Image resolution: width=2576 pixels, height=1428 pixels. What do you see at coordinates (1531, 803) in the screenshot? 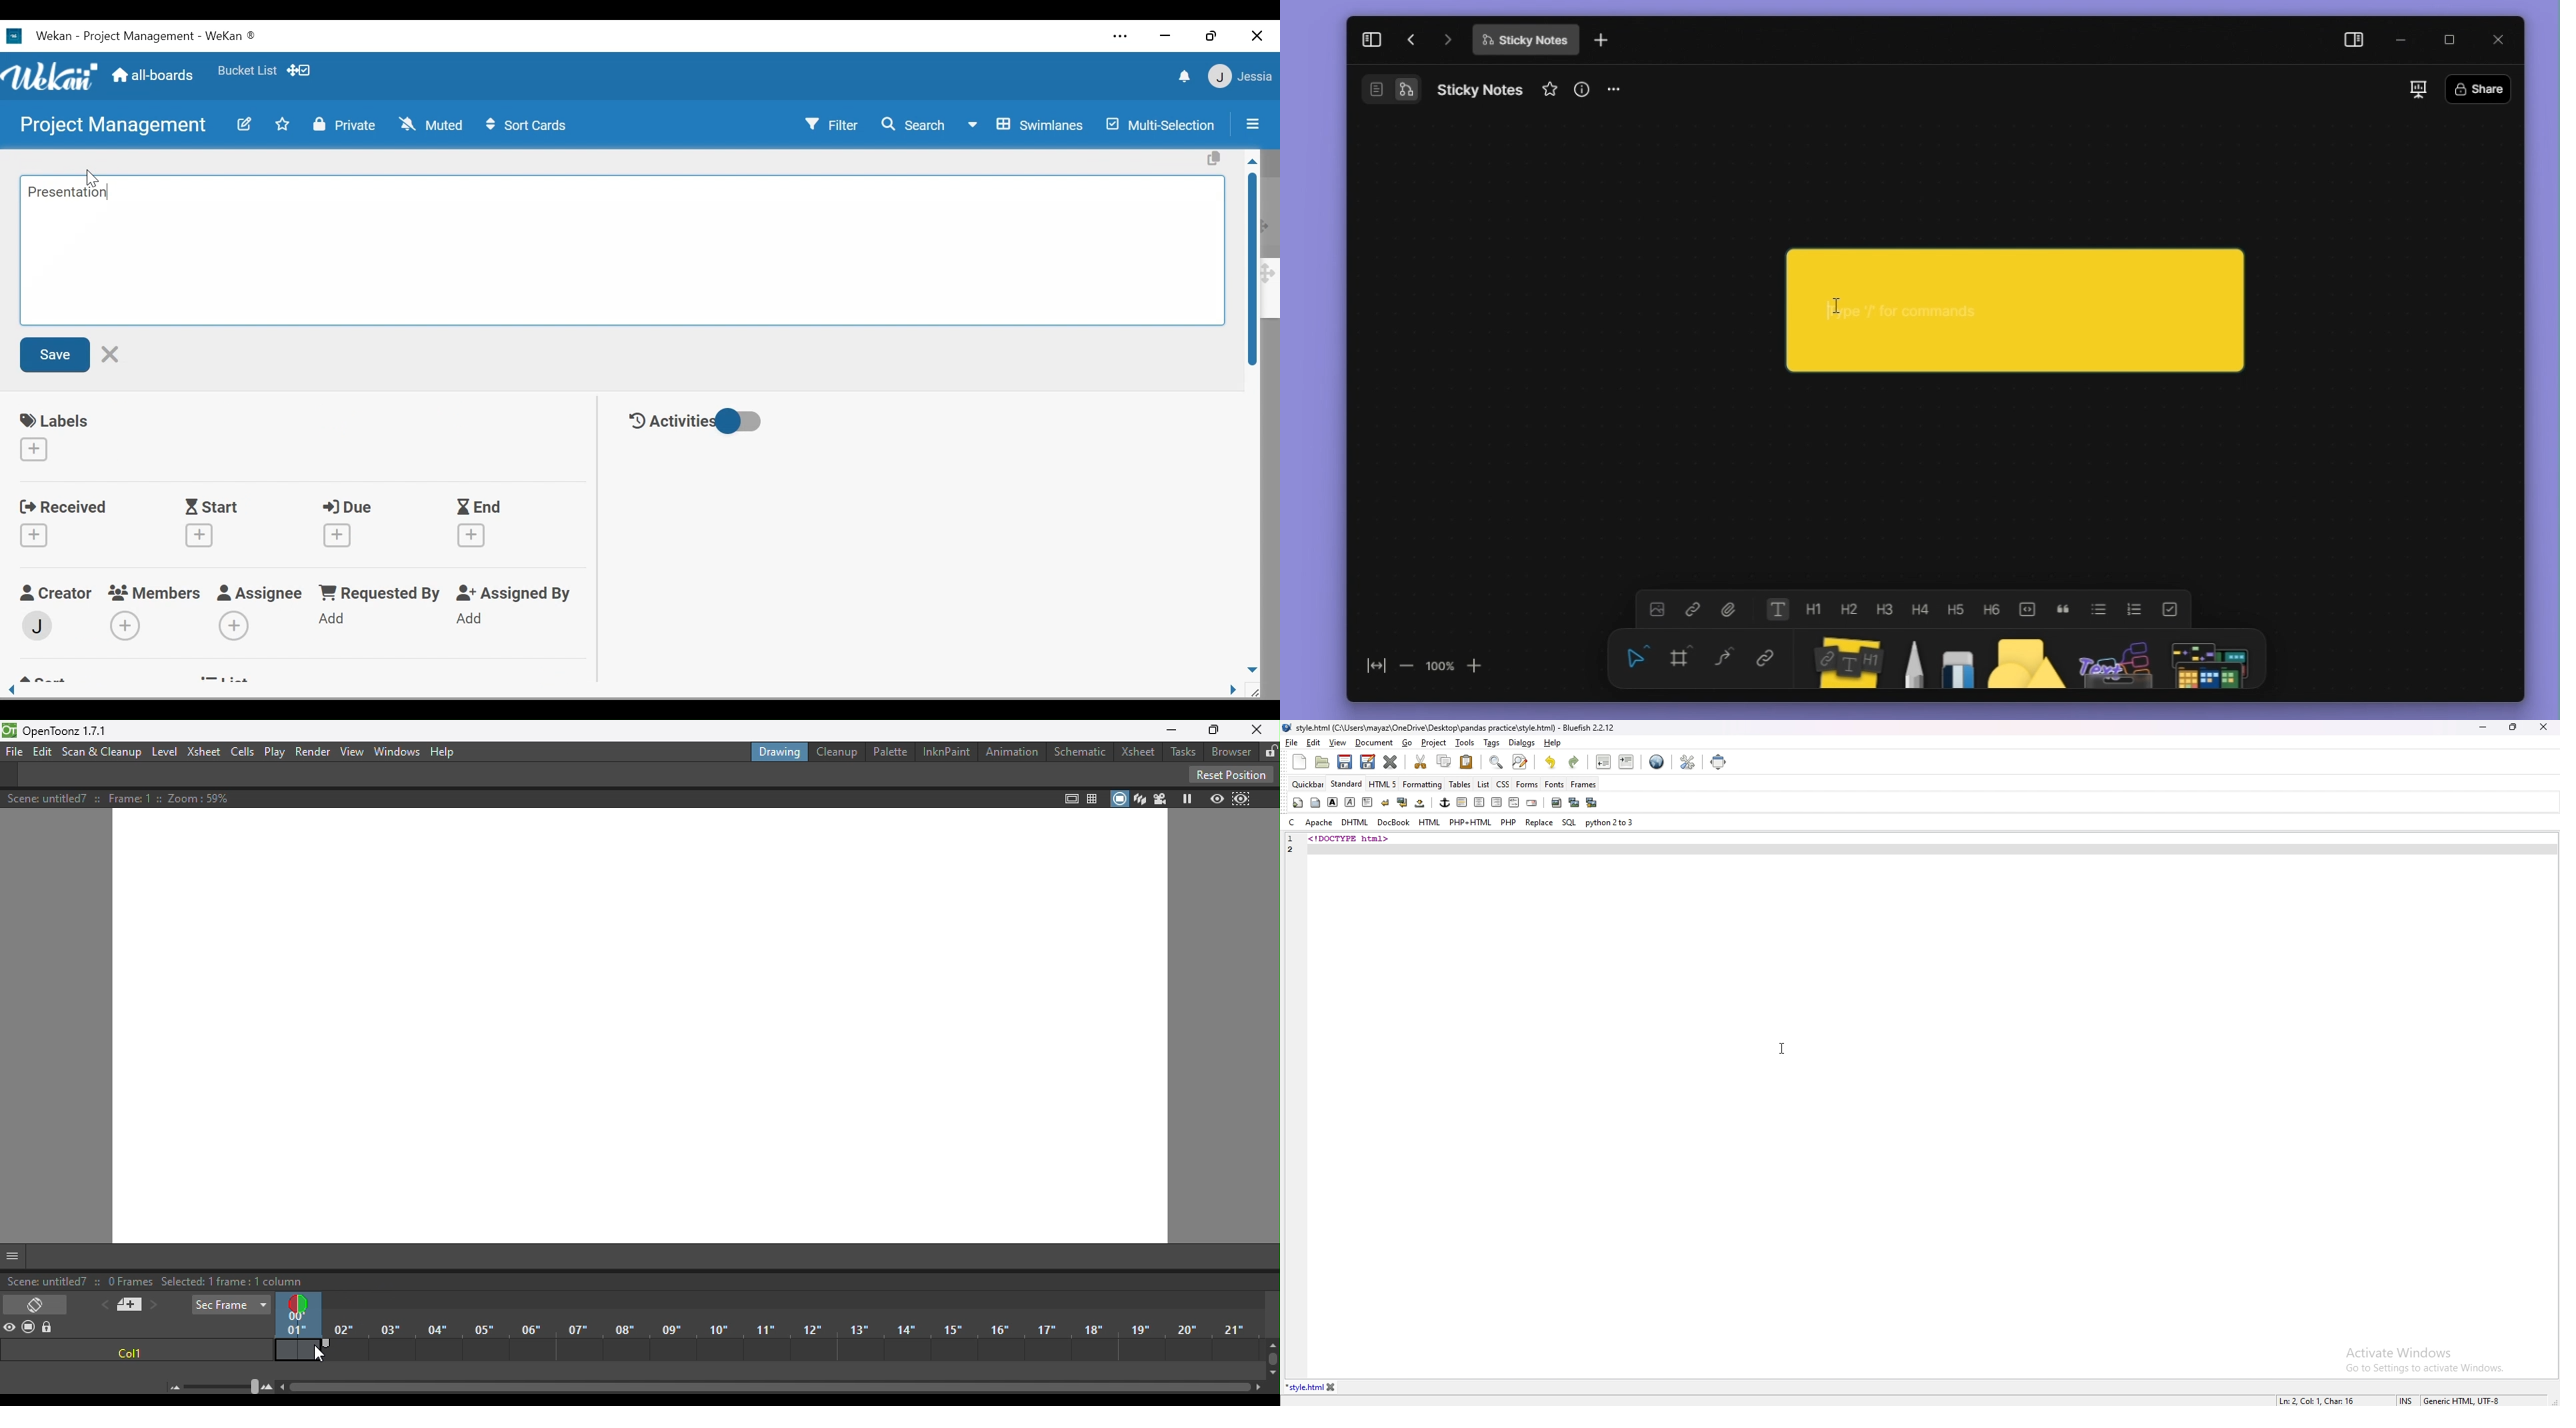
I see `email` at bounding box center [1531, 803].